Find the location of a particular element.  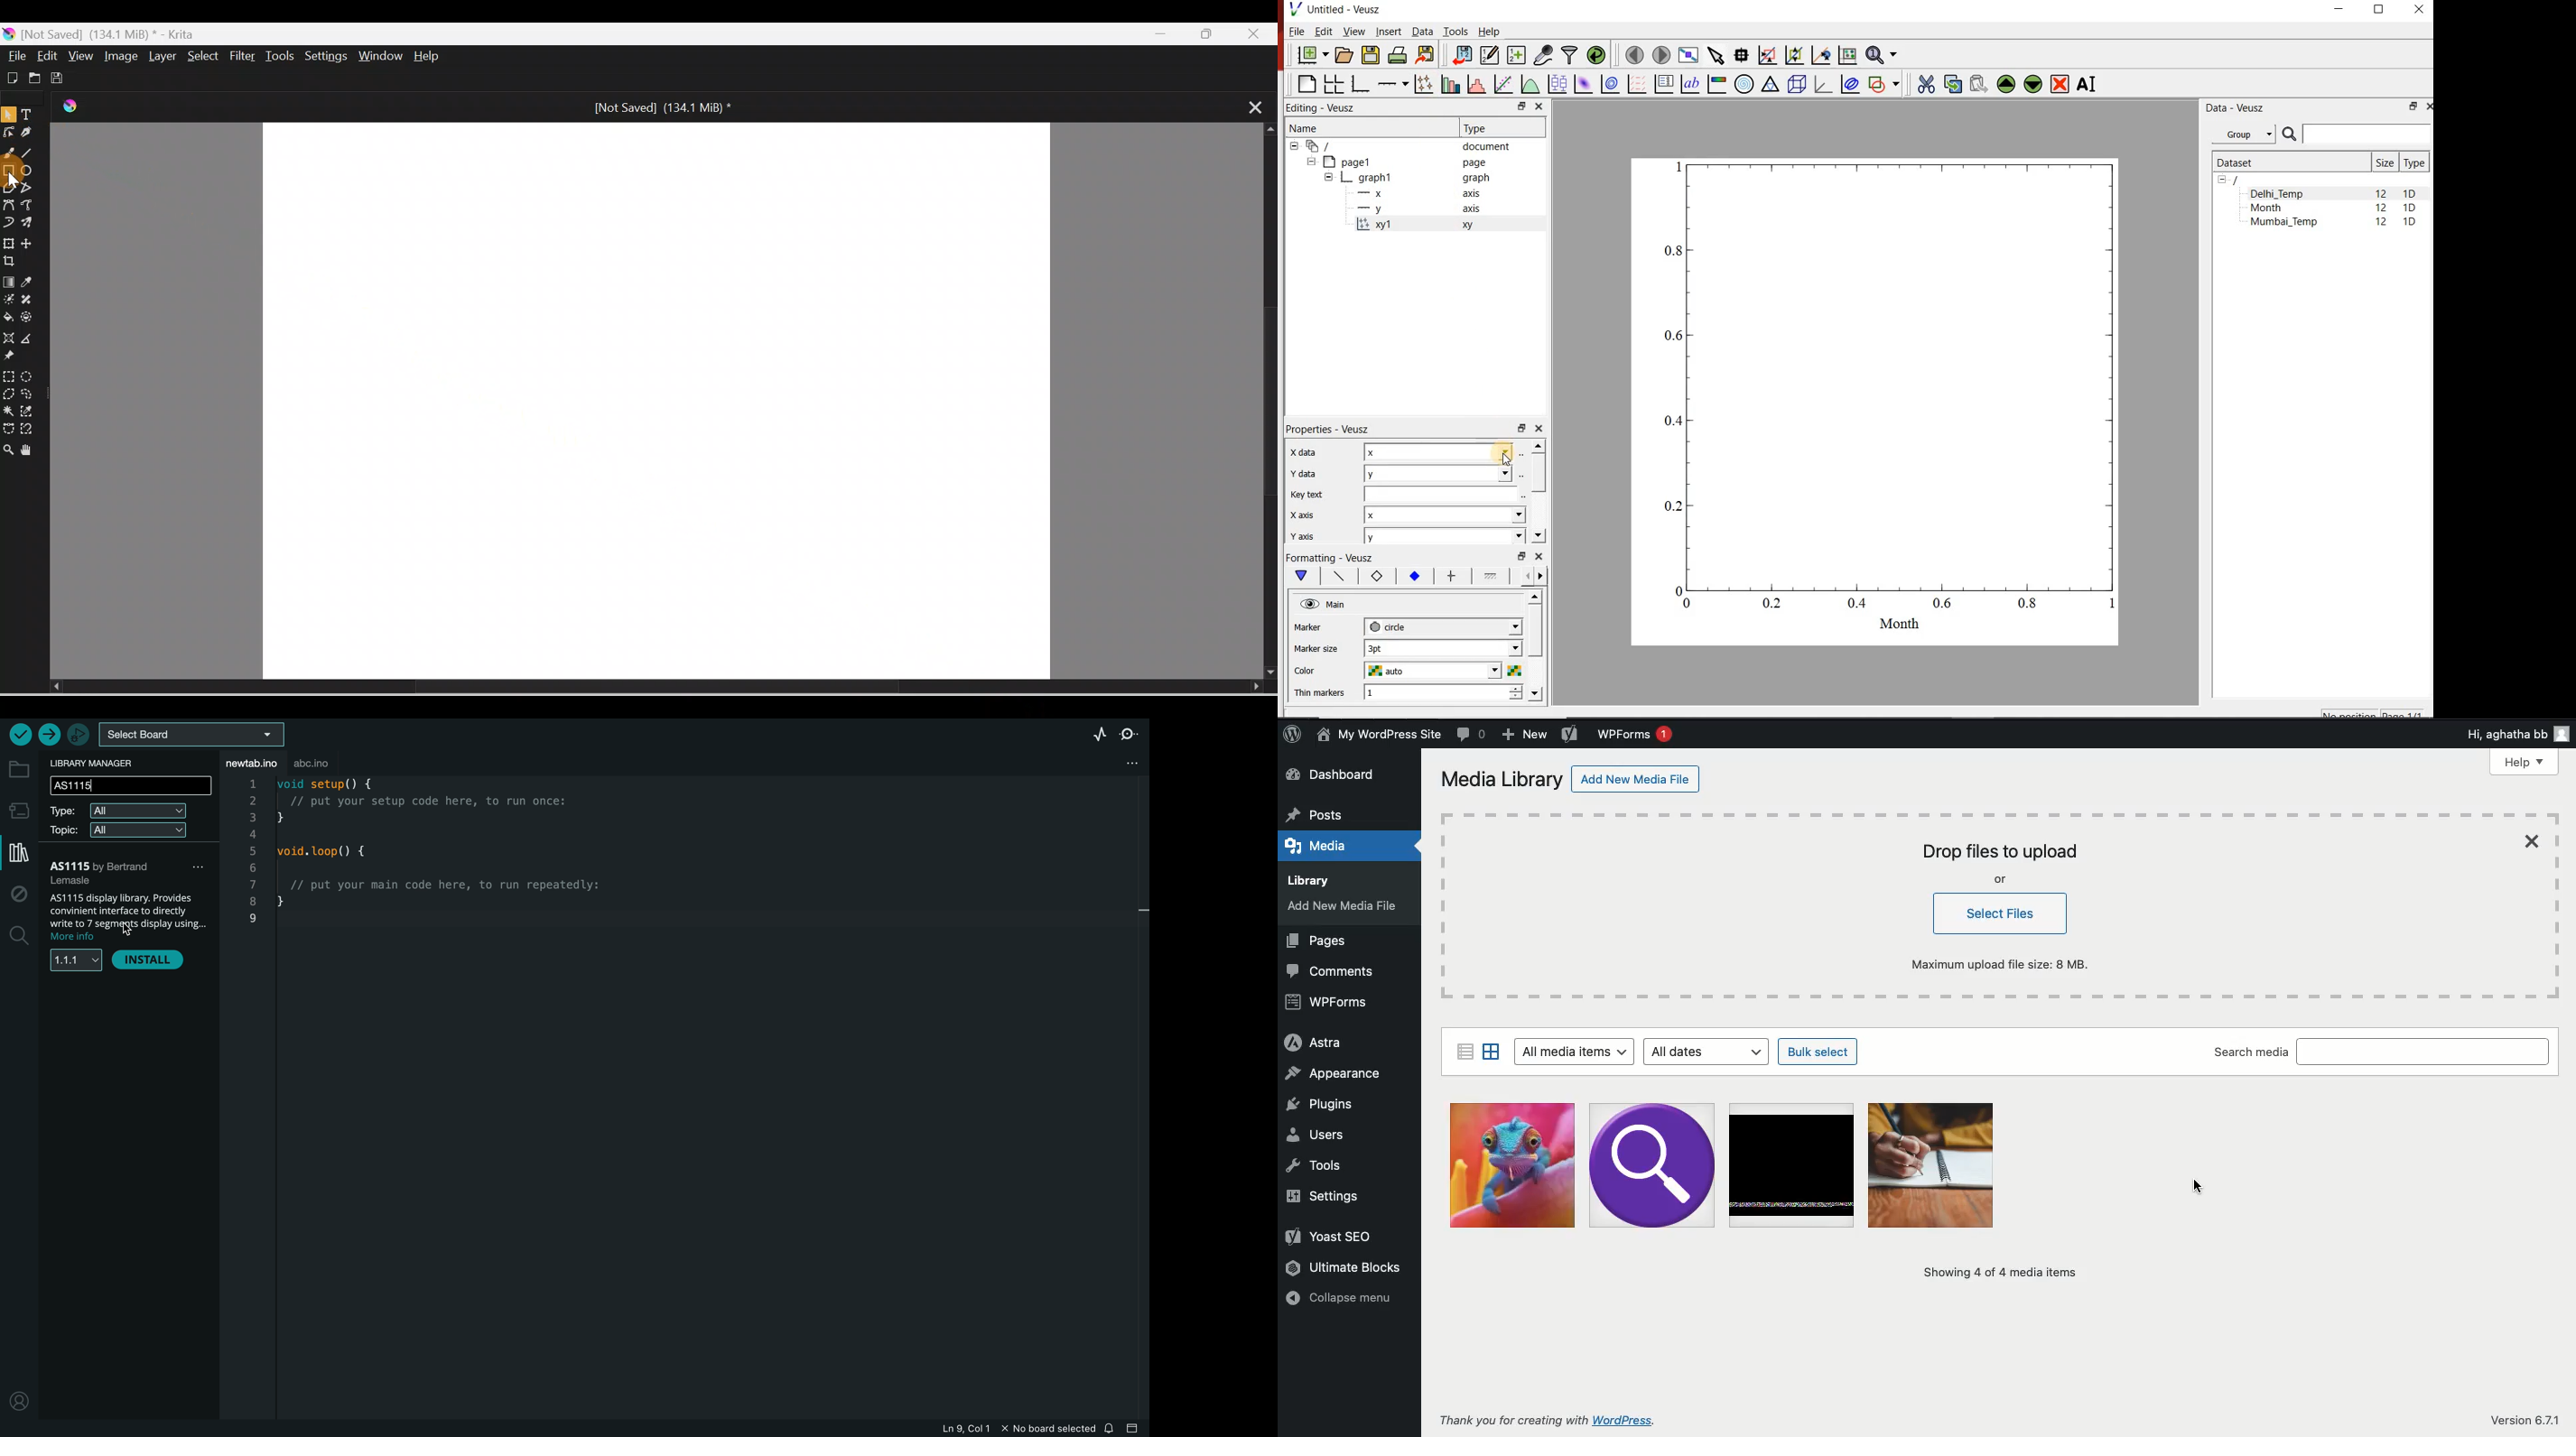

Sidebar is located at coordinates (1464, 1050).